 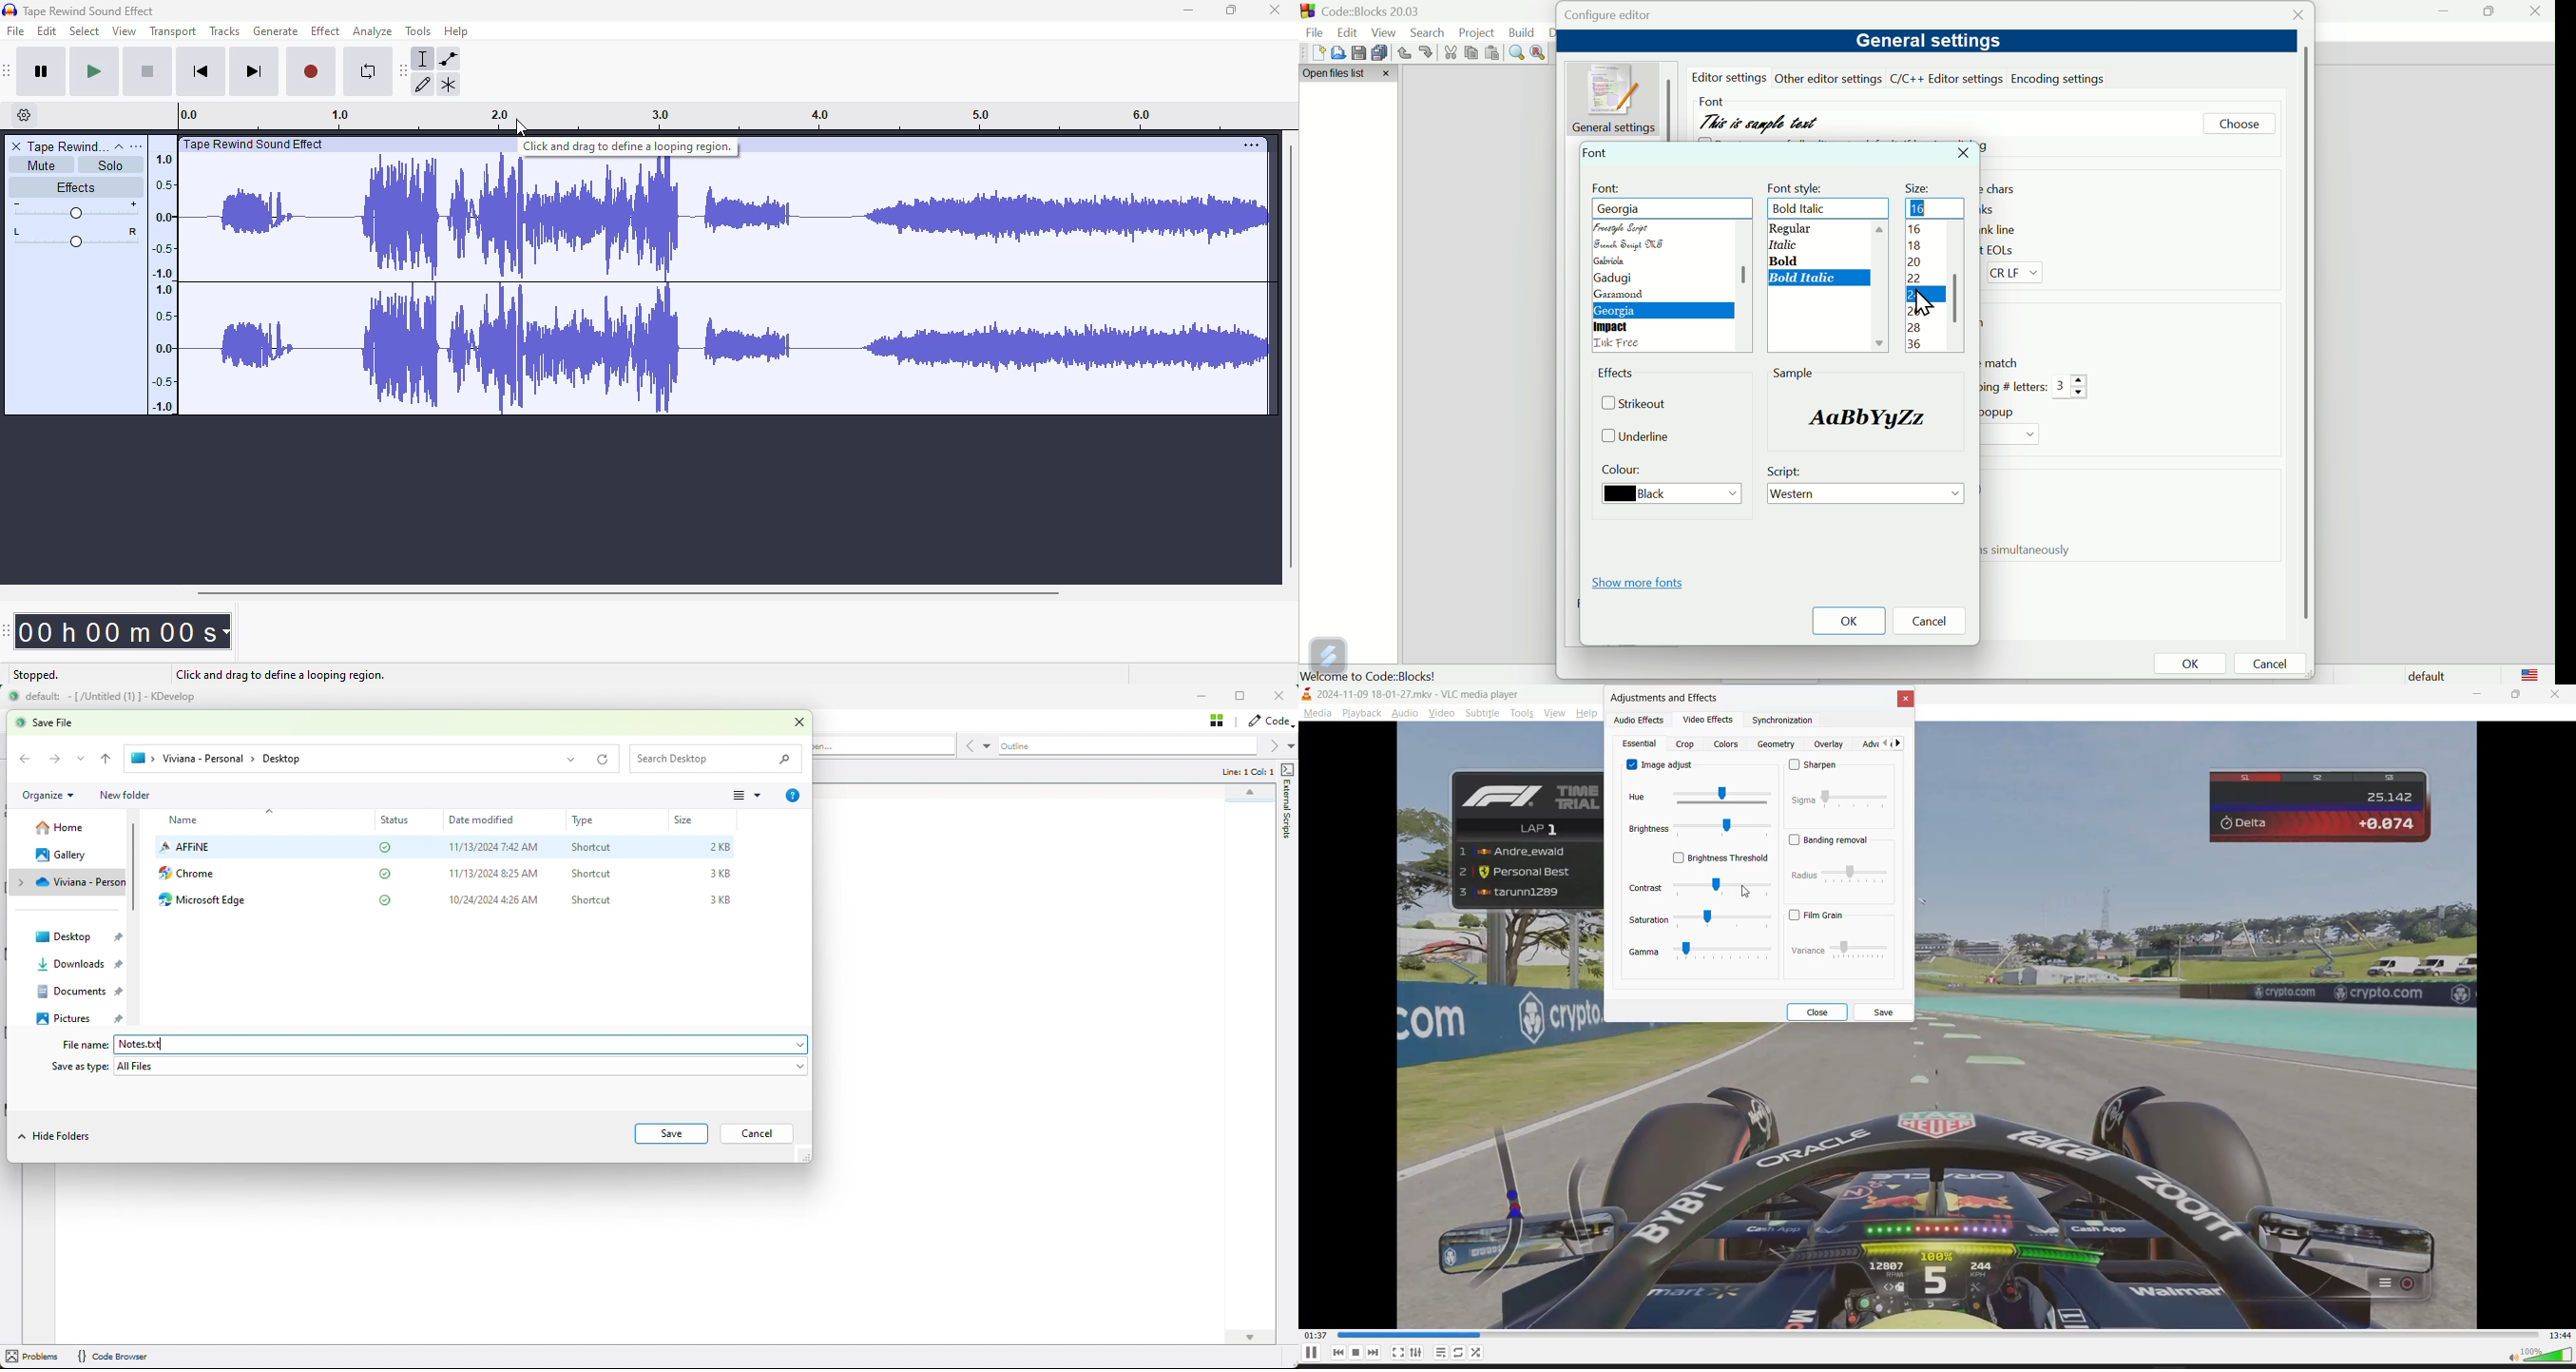 I want to click on track slider, so click(x=1938, y=1336).